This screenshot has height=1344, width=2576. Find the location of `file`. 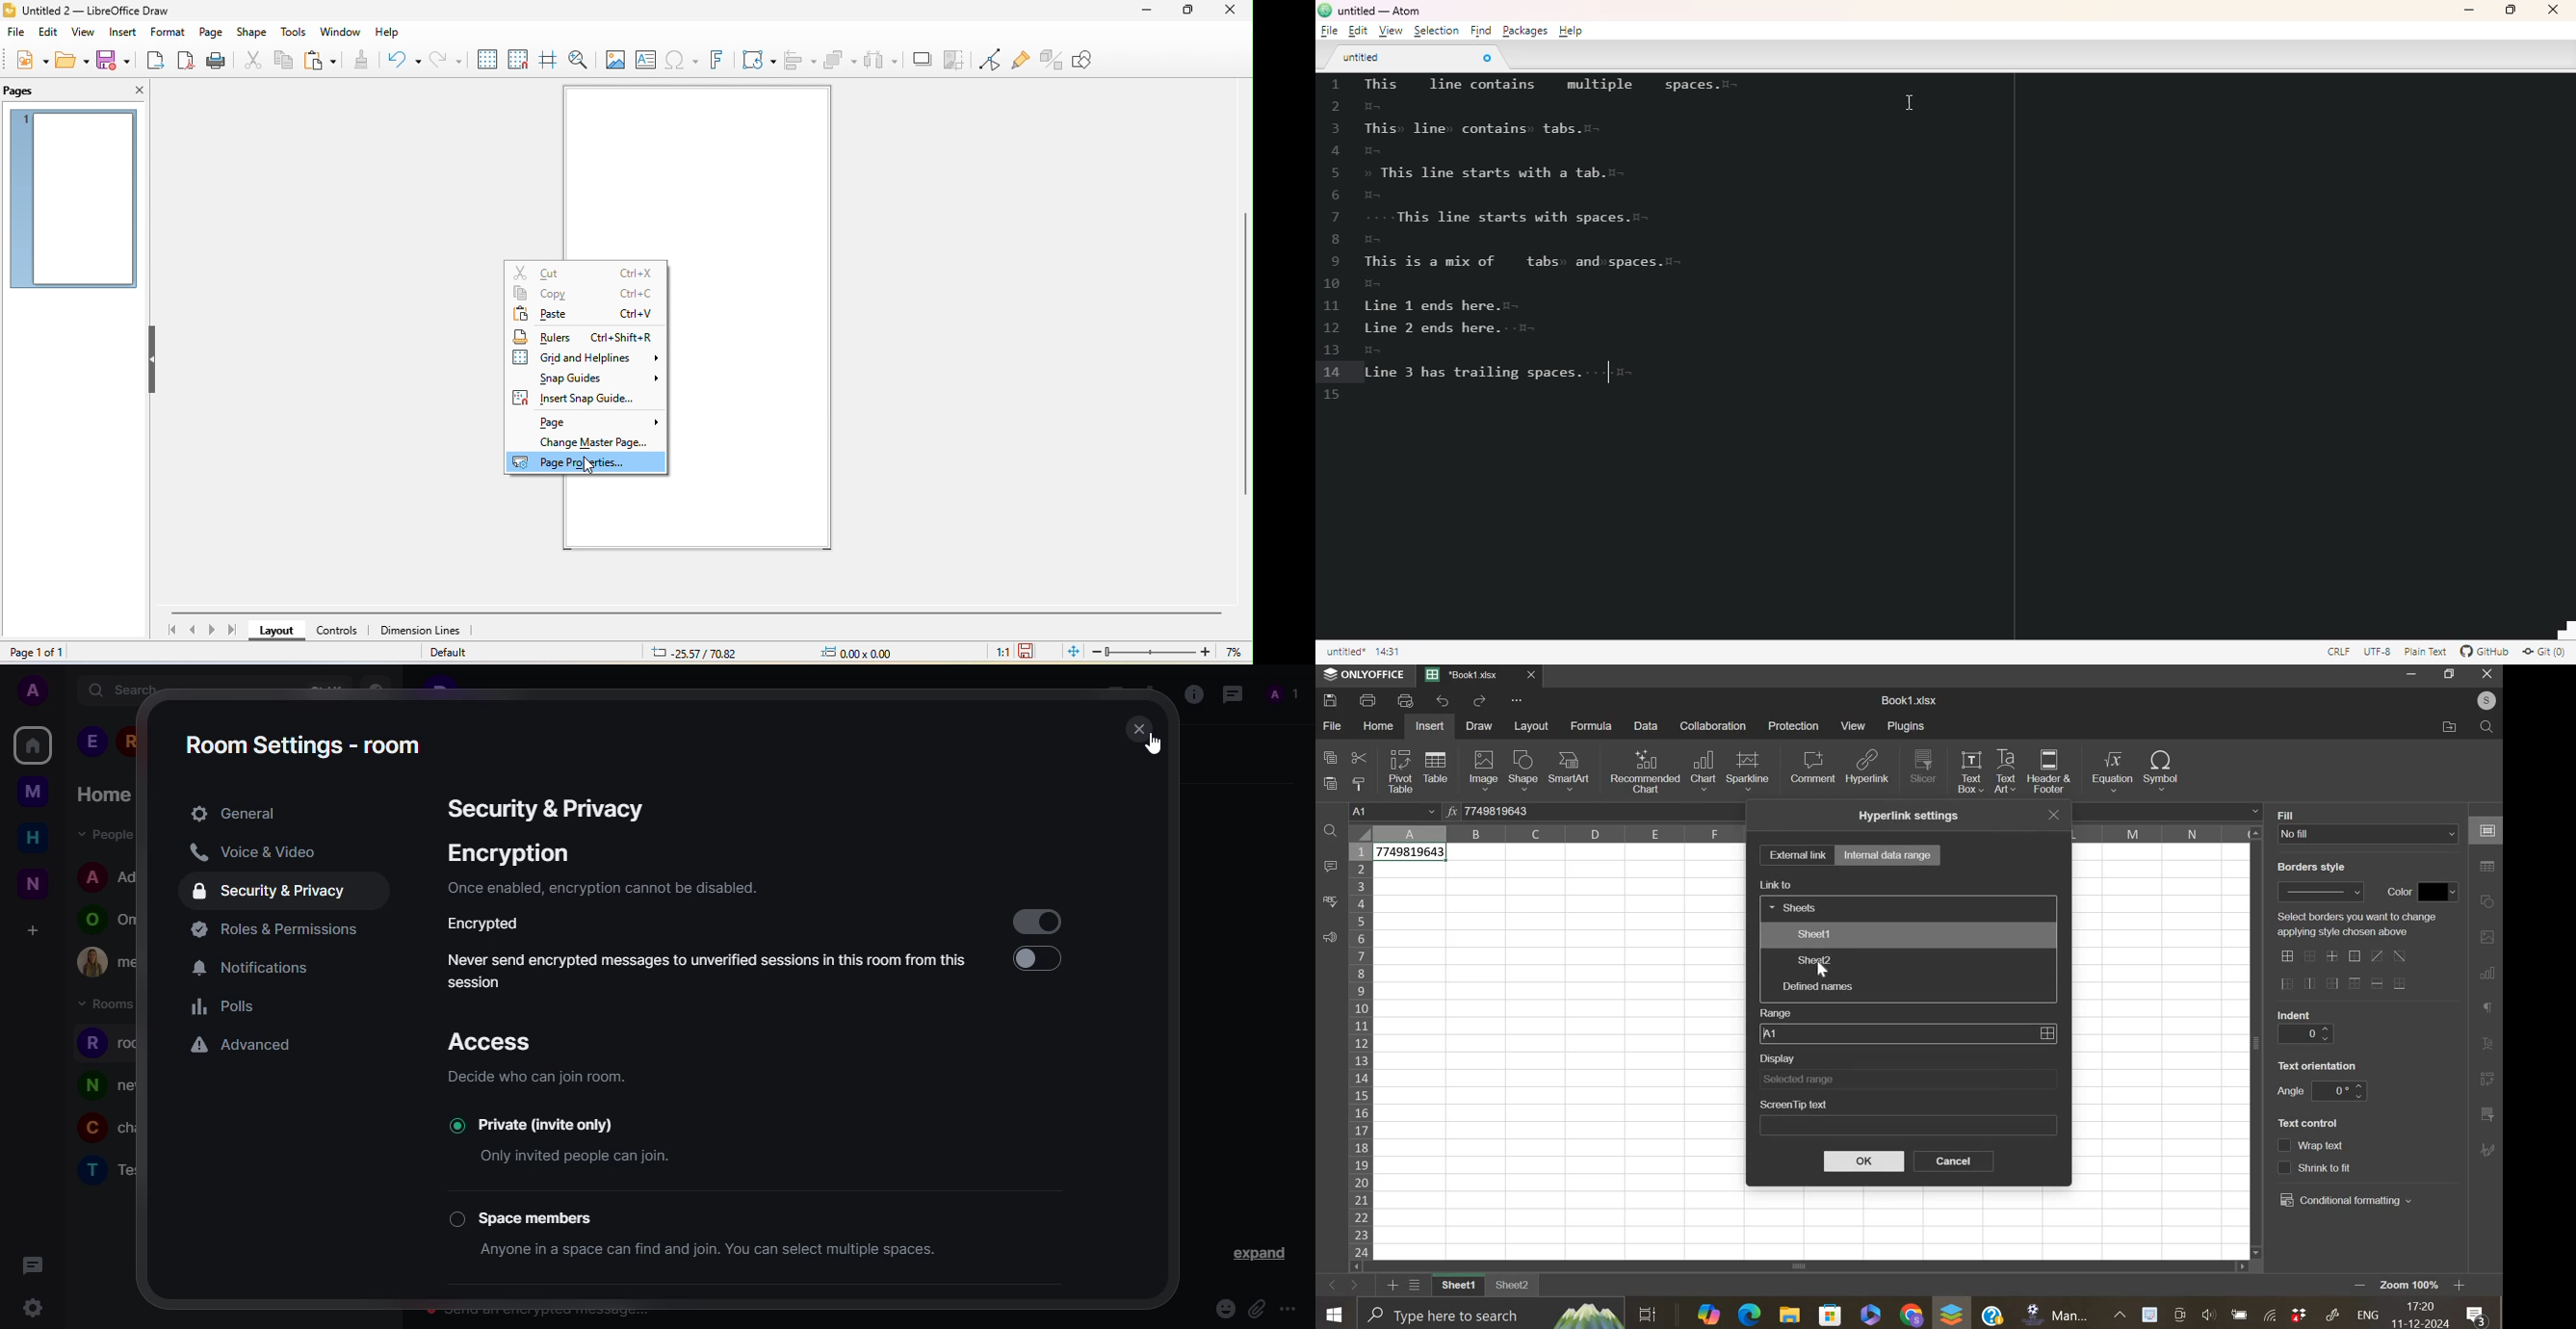

file is located at coordinates (16, 34).